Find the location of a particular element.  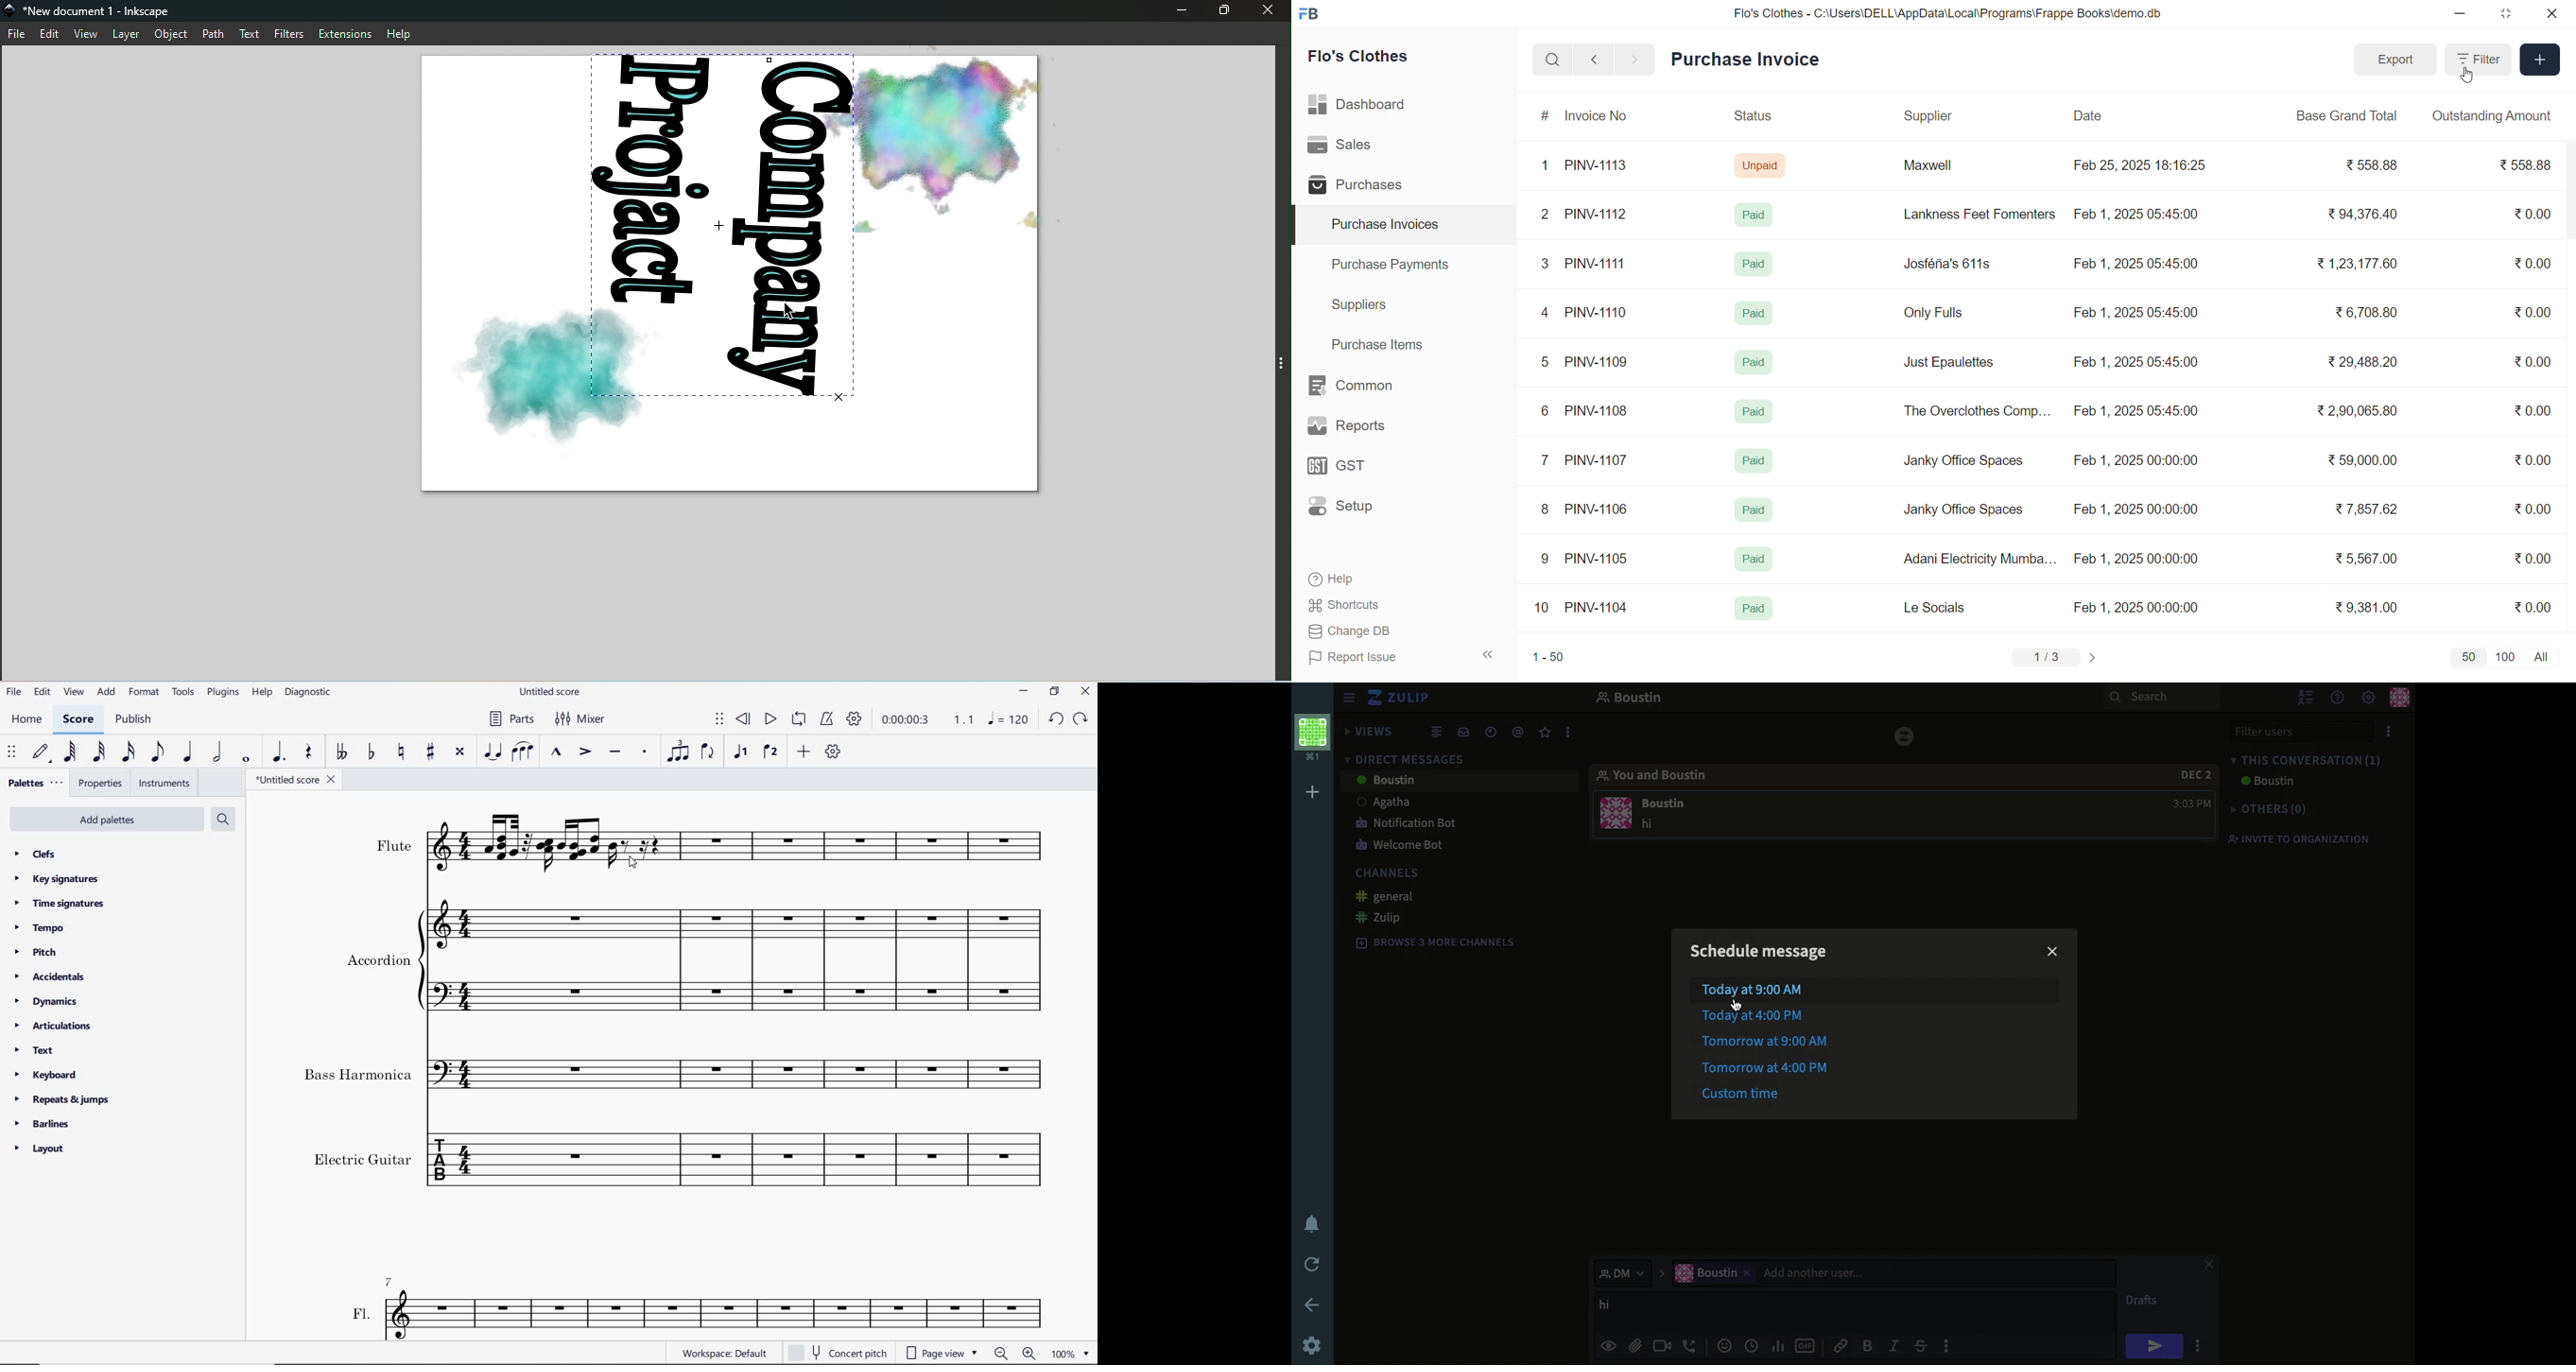

Only Fulls is located at coordinates (1939, 316).